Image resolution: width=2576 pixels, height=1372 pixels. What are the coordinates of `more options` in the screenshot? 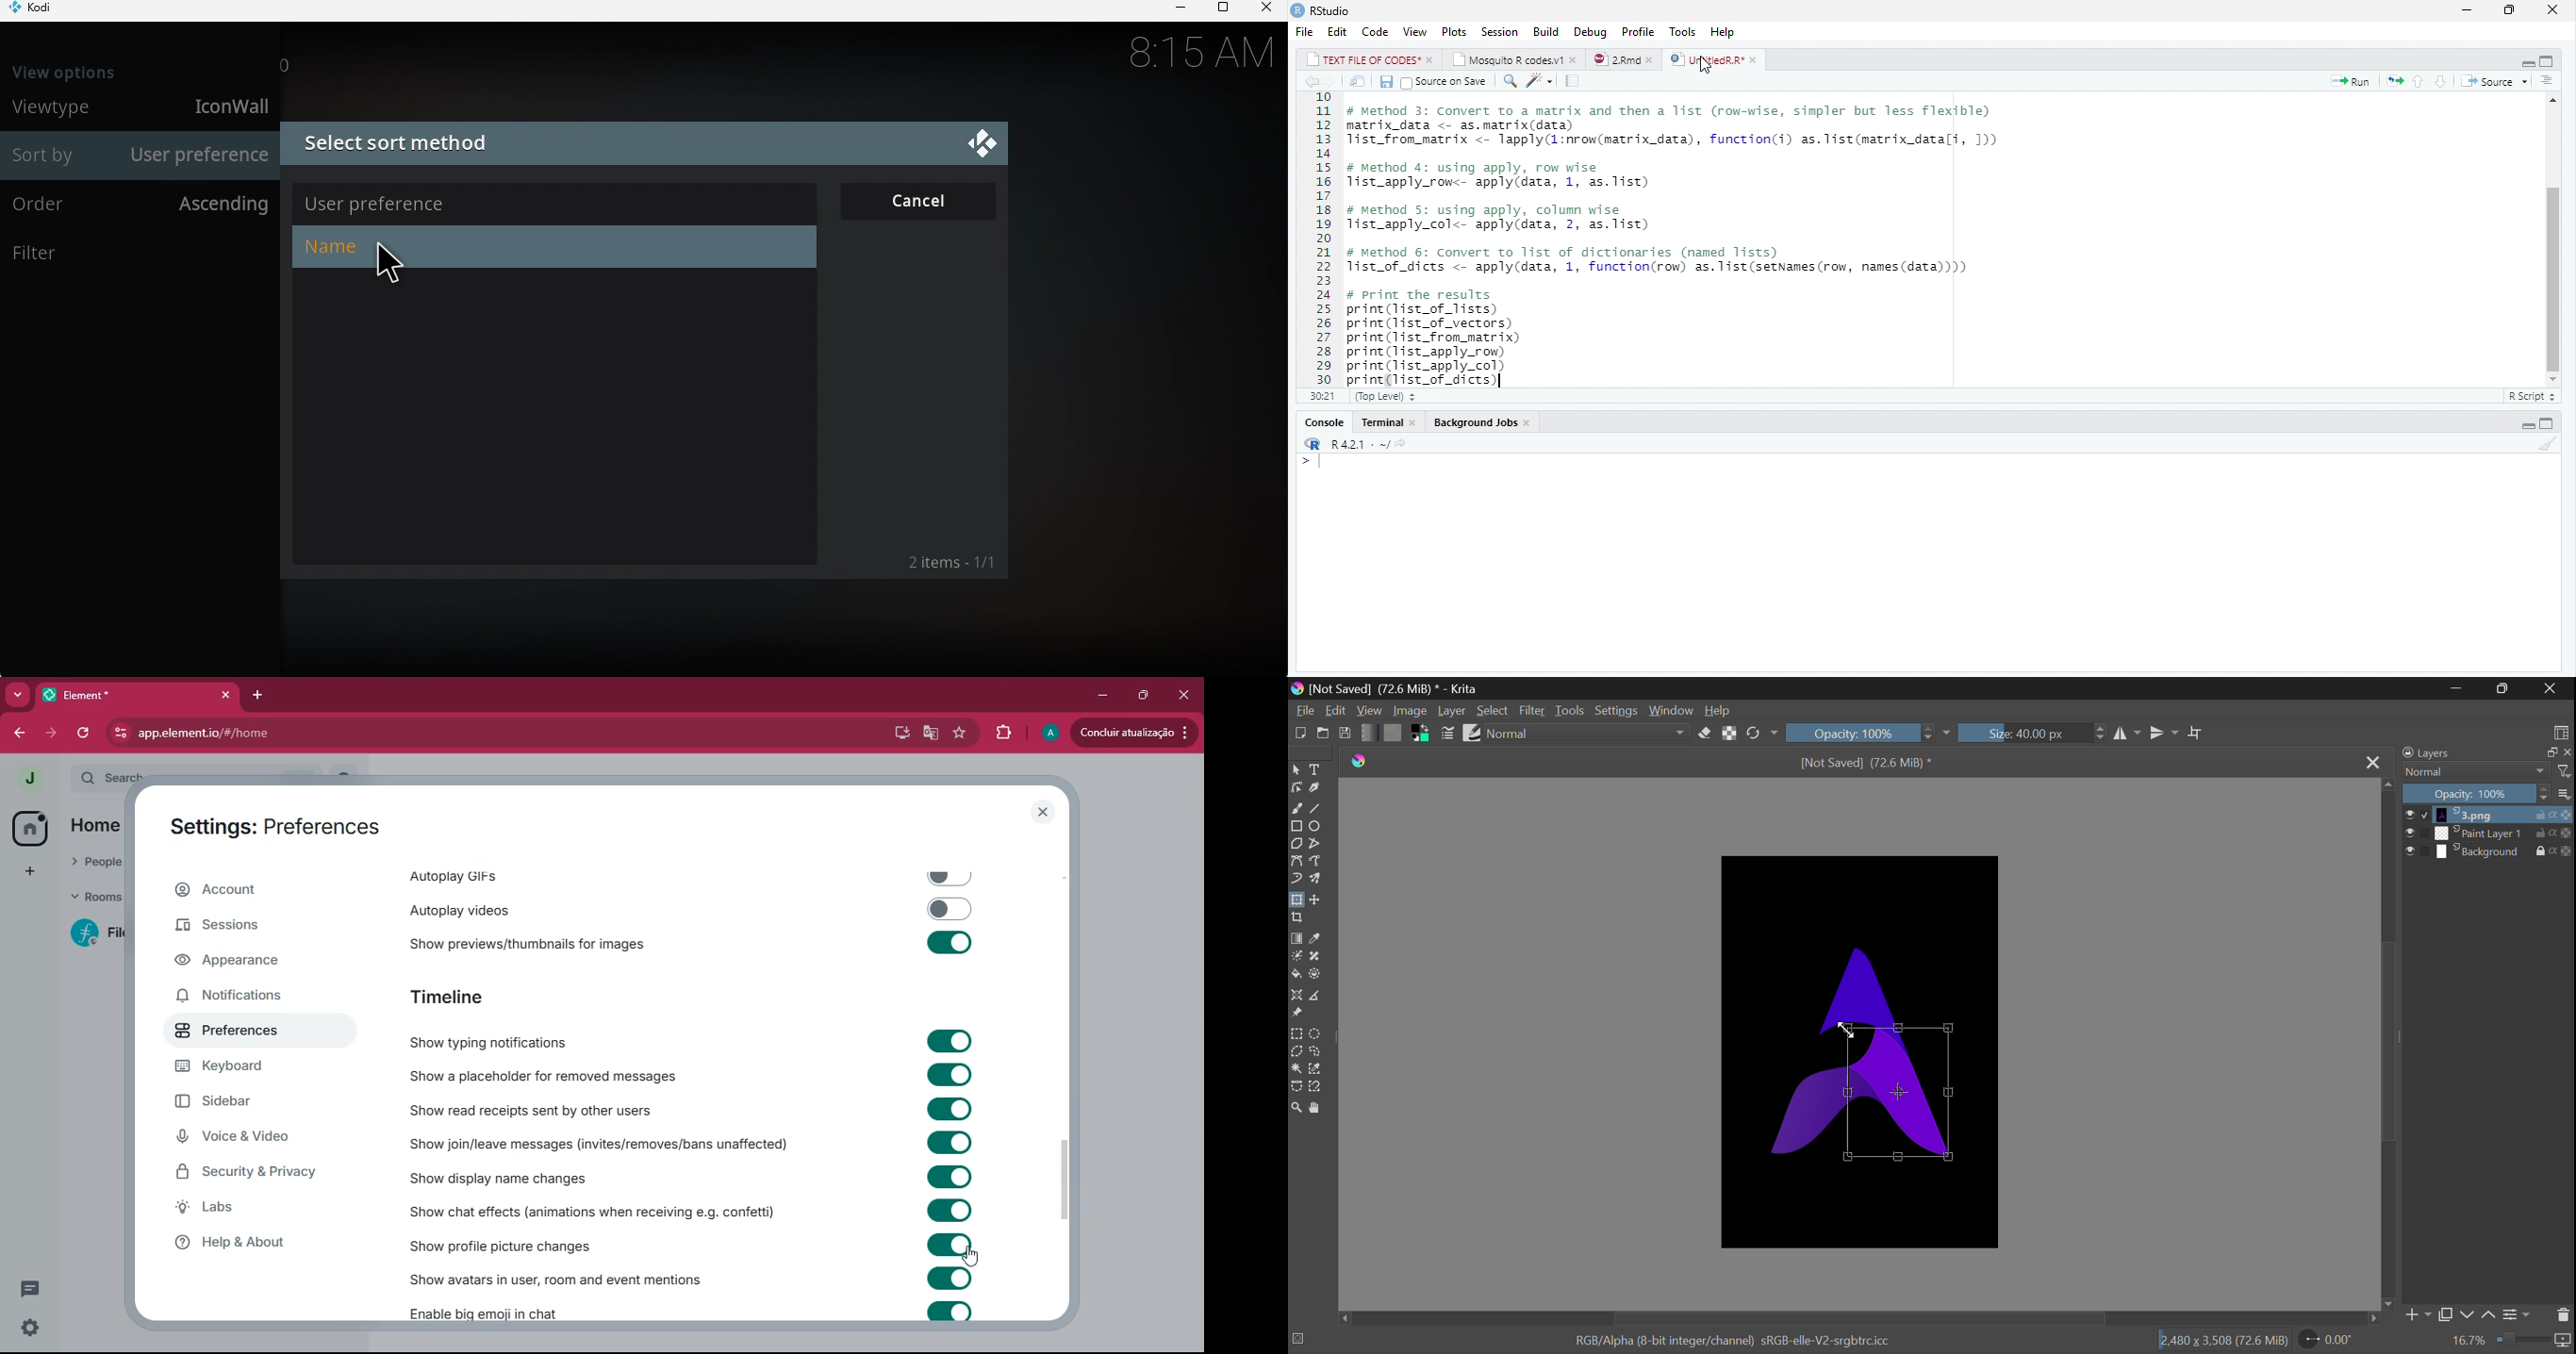 It's located at (2564, 795).